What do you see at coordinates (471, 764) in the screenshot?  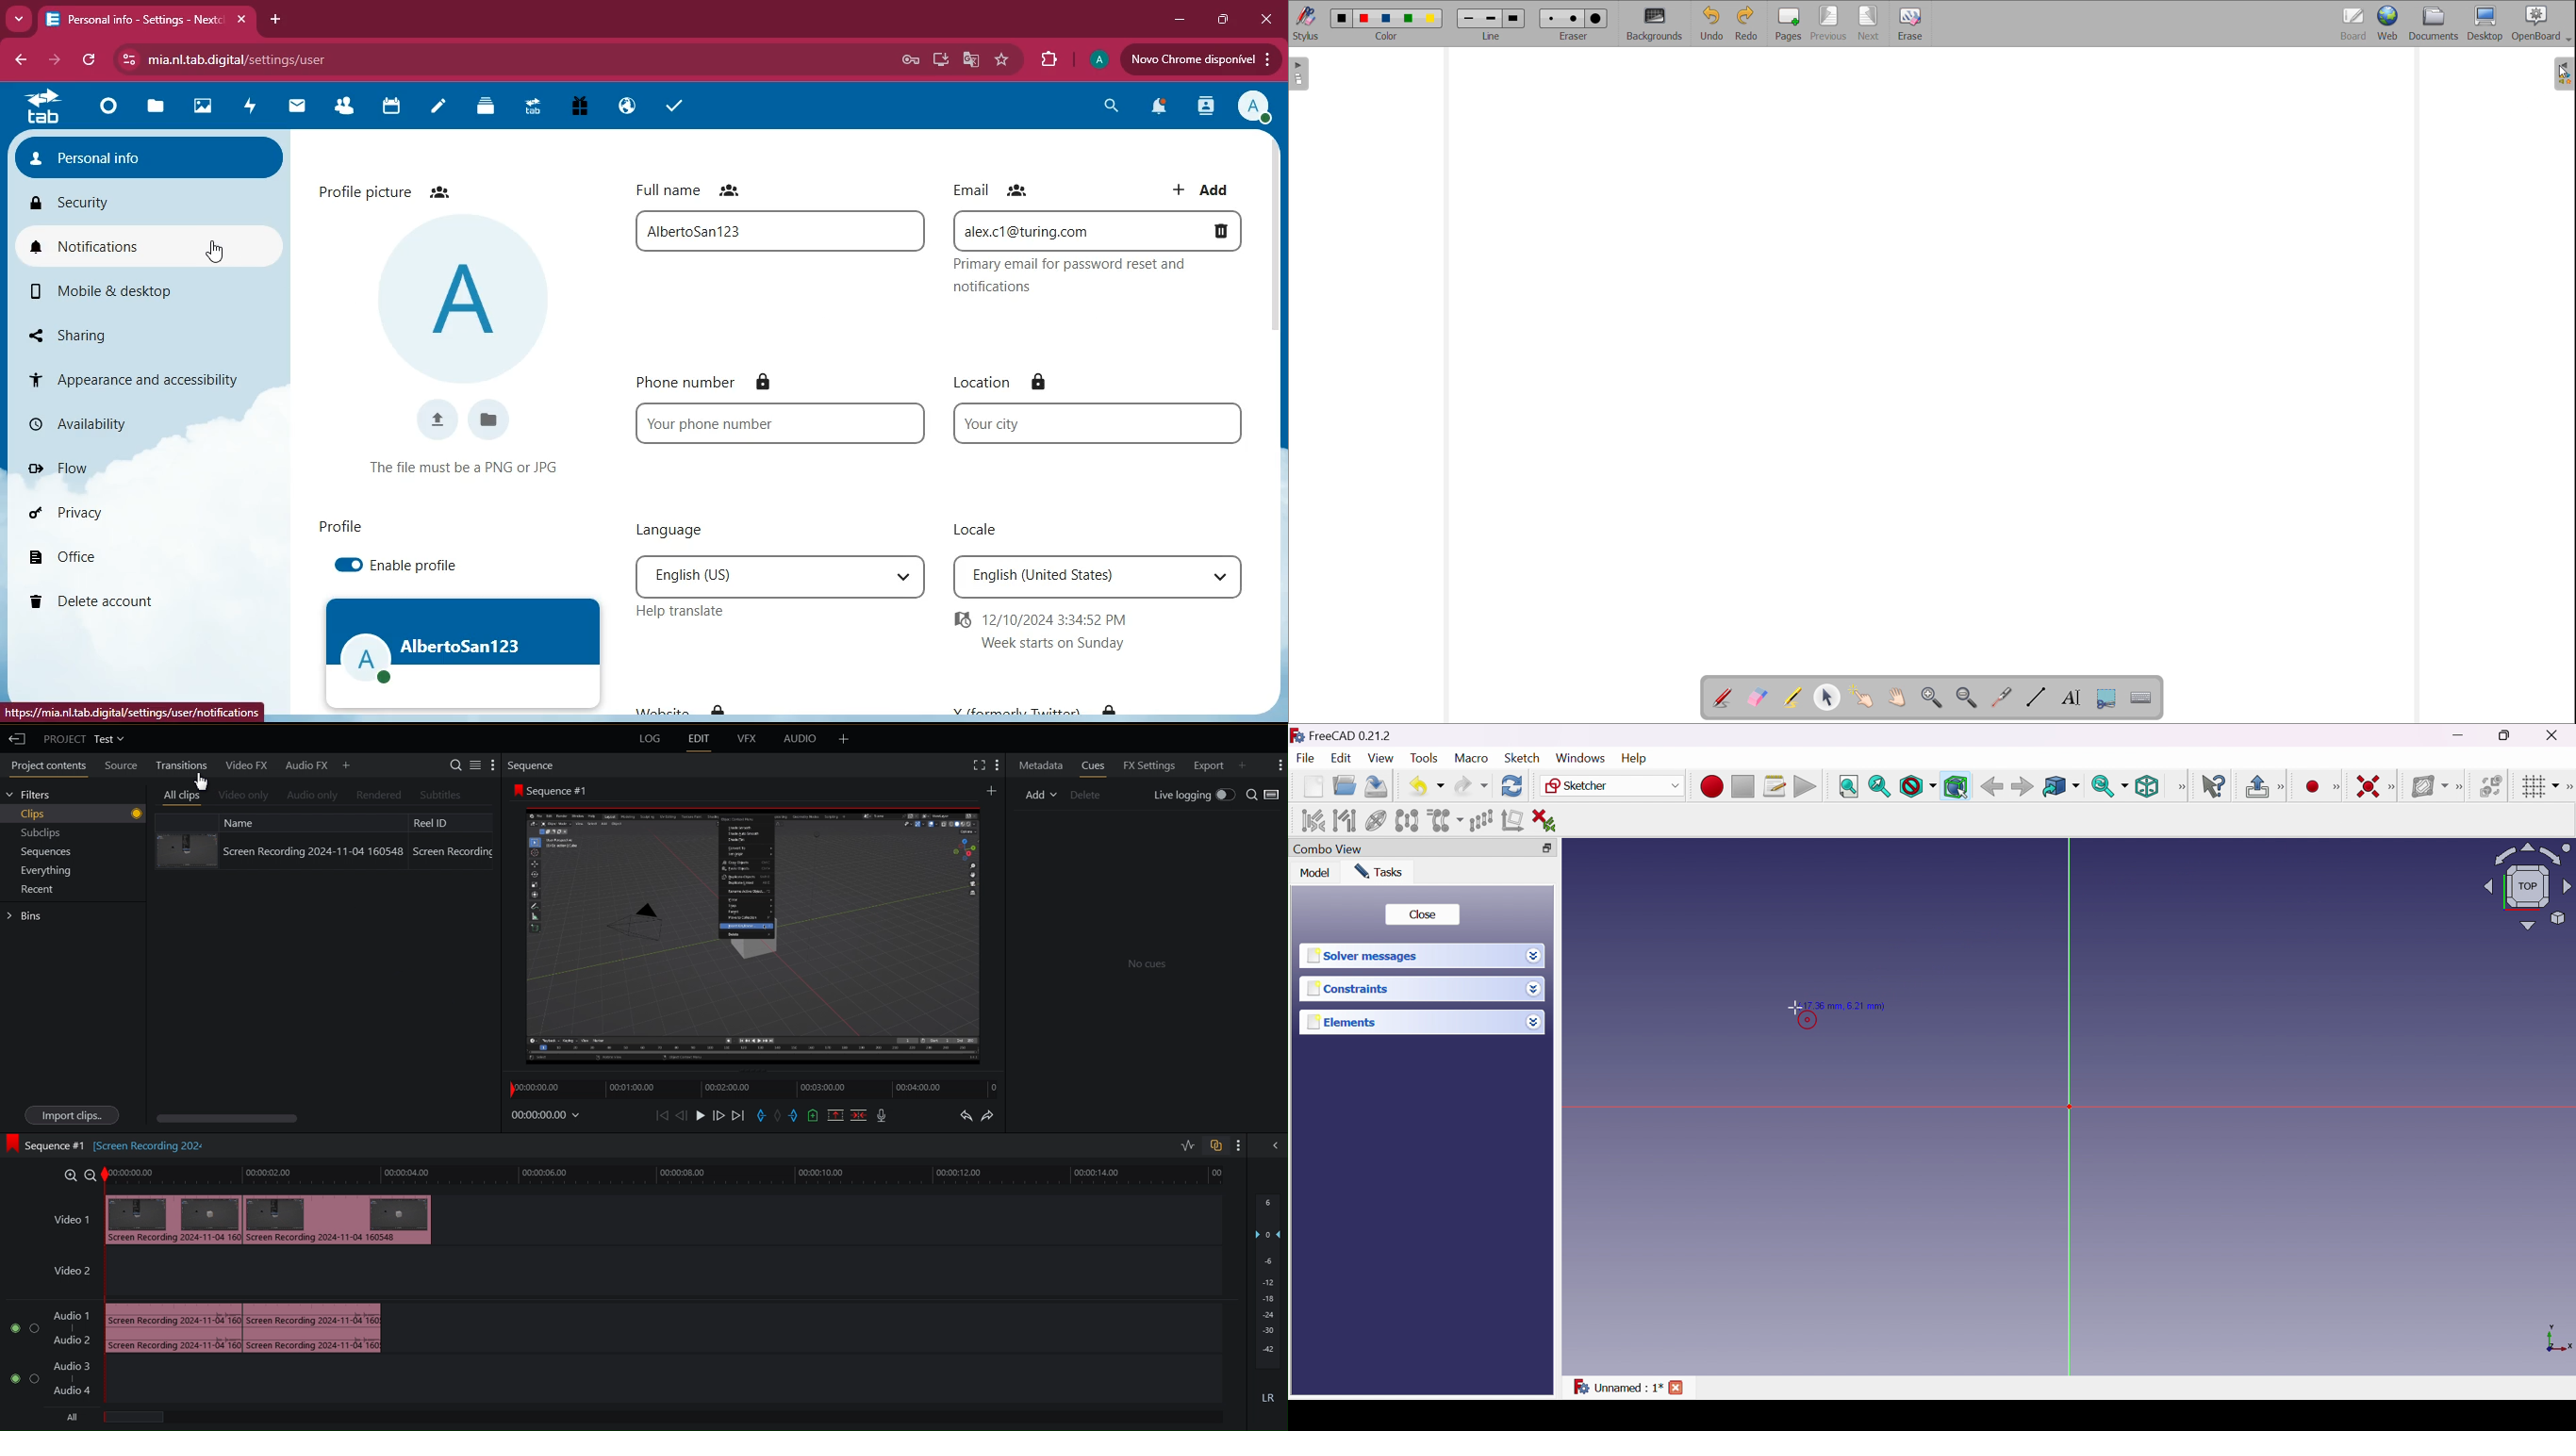 I see `Settings` at bounding box center [471, 764].